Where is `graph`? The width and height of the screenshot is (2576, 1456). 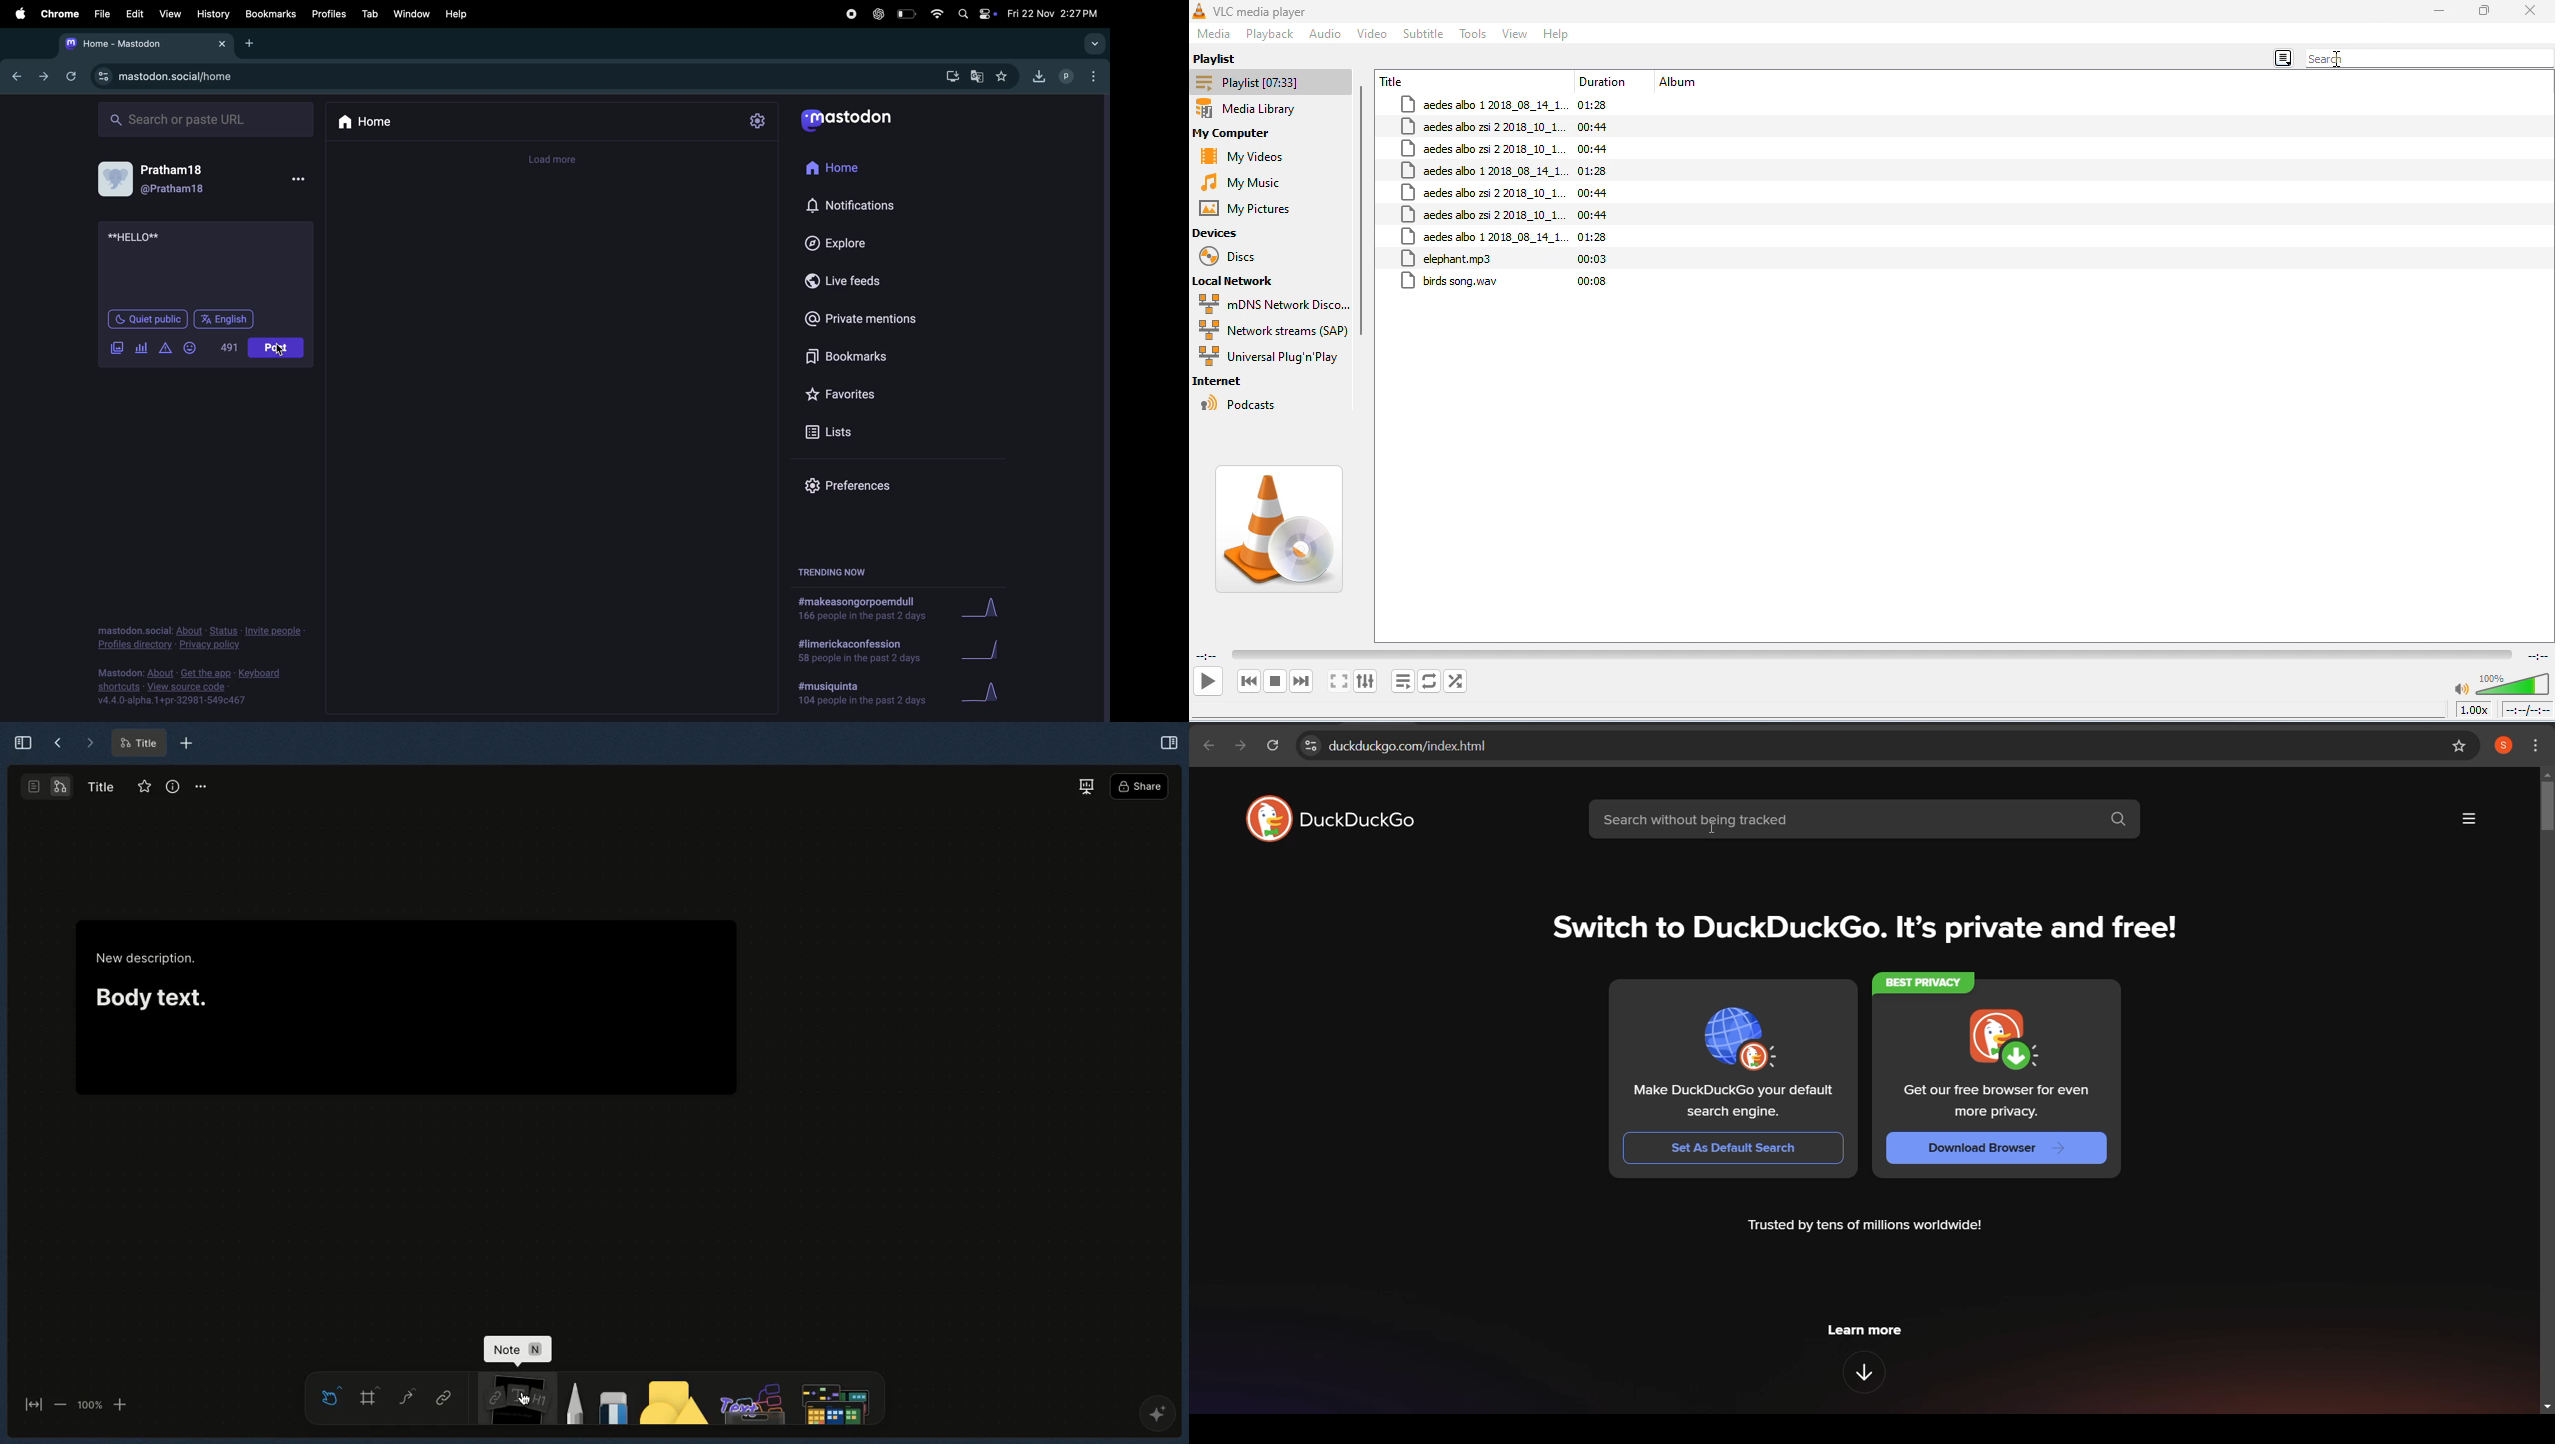
graph is located at coordinates (991, 608).